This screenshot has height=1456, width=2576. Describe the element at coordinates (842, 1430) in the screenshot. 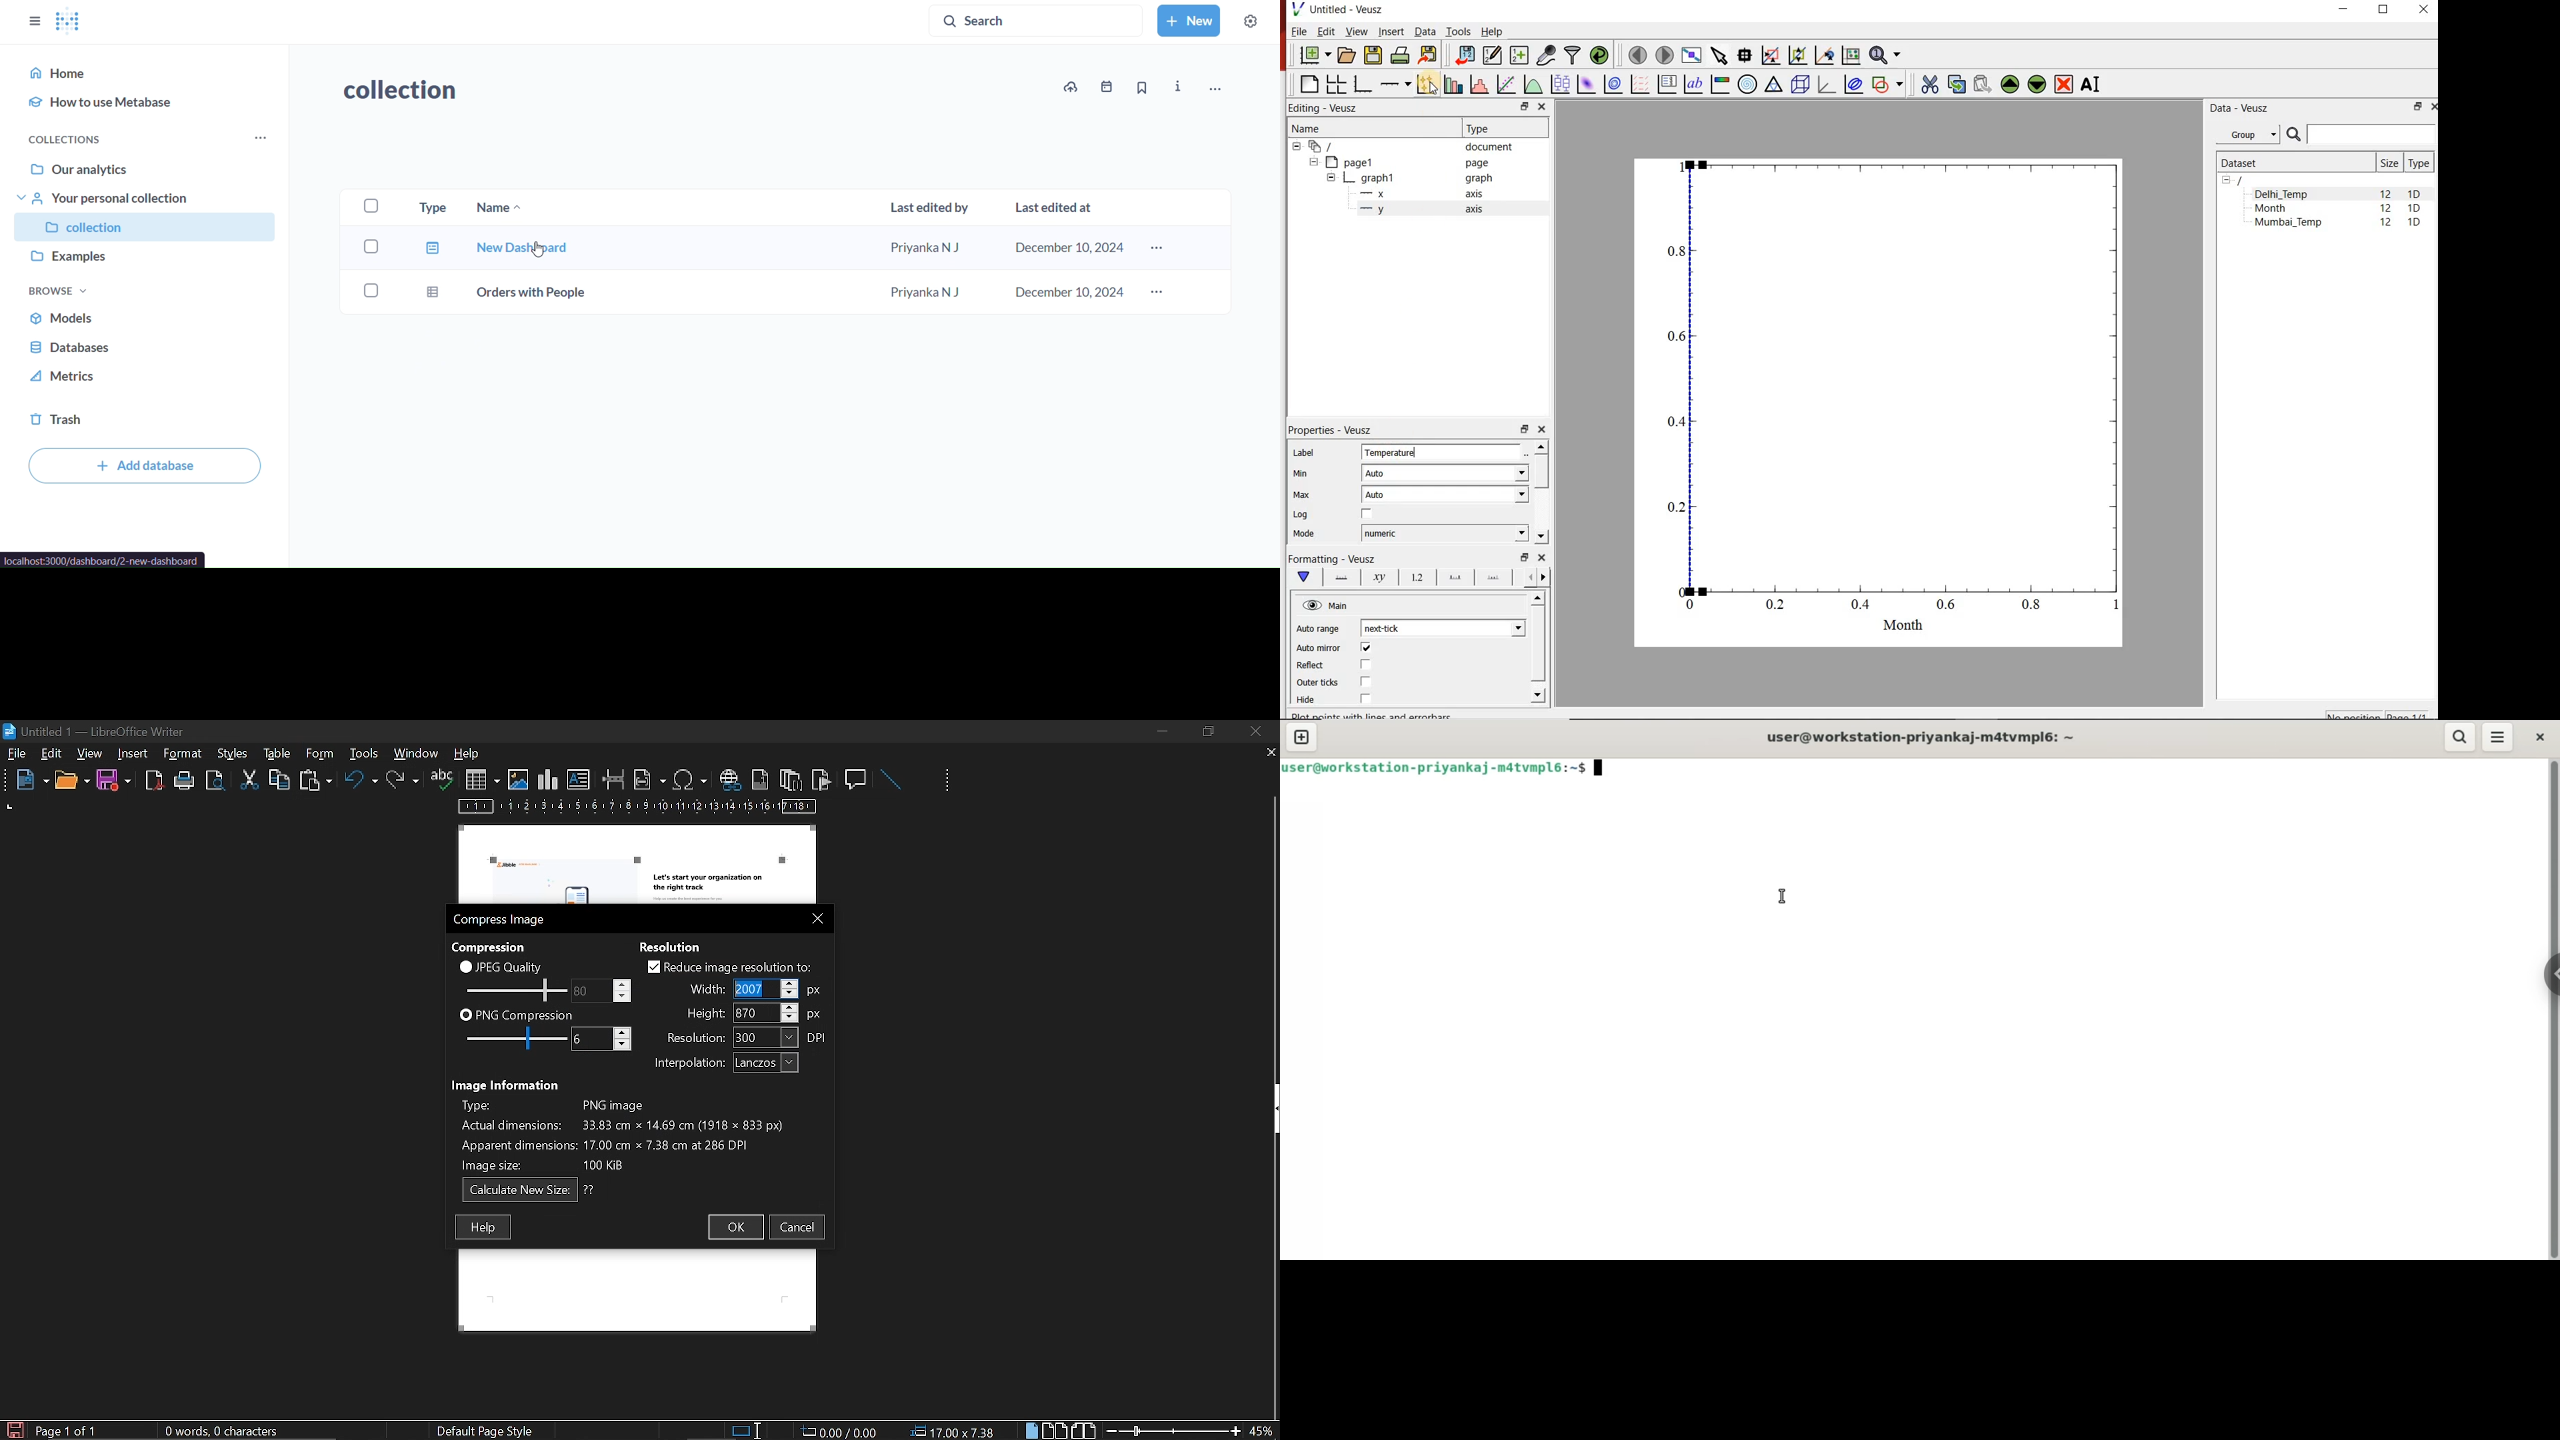

I see `0.00 / 0.00` at that location.